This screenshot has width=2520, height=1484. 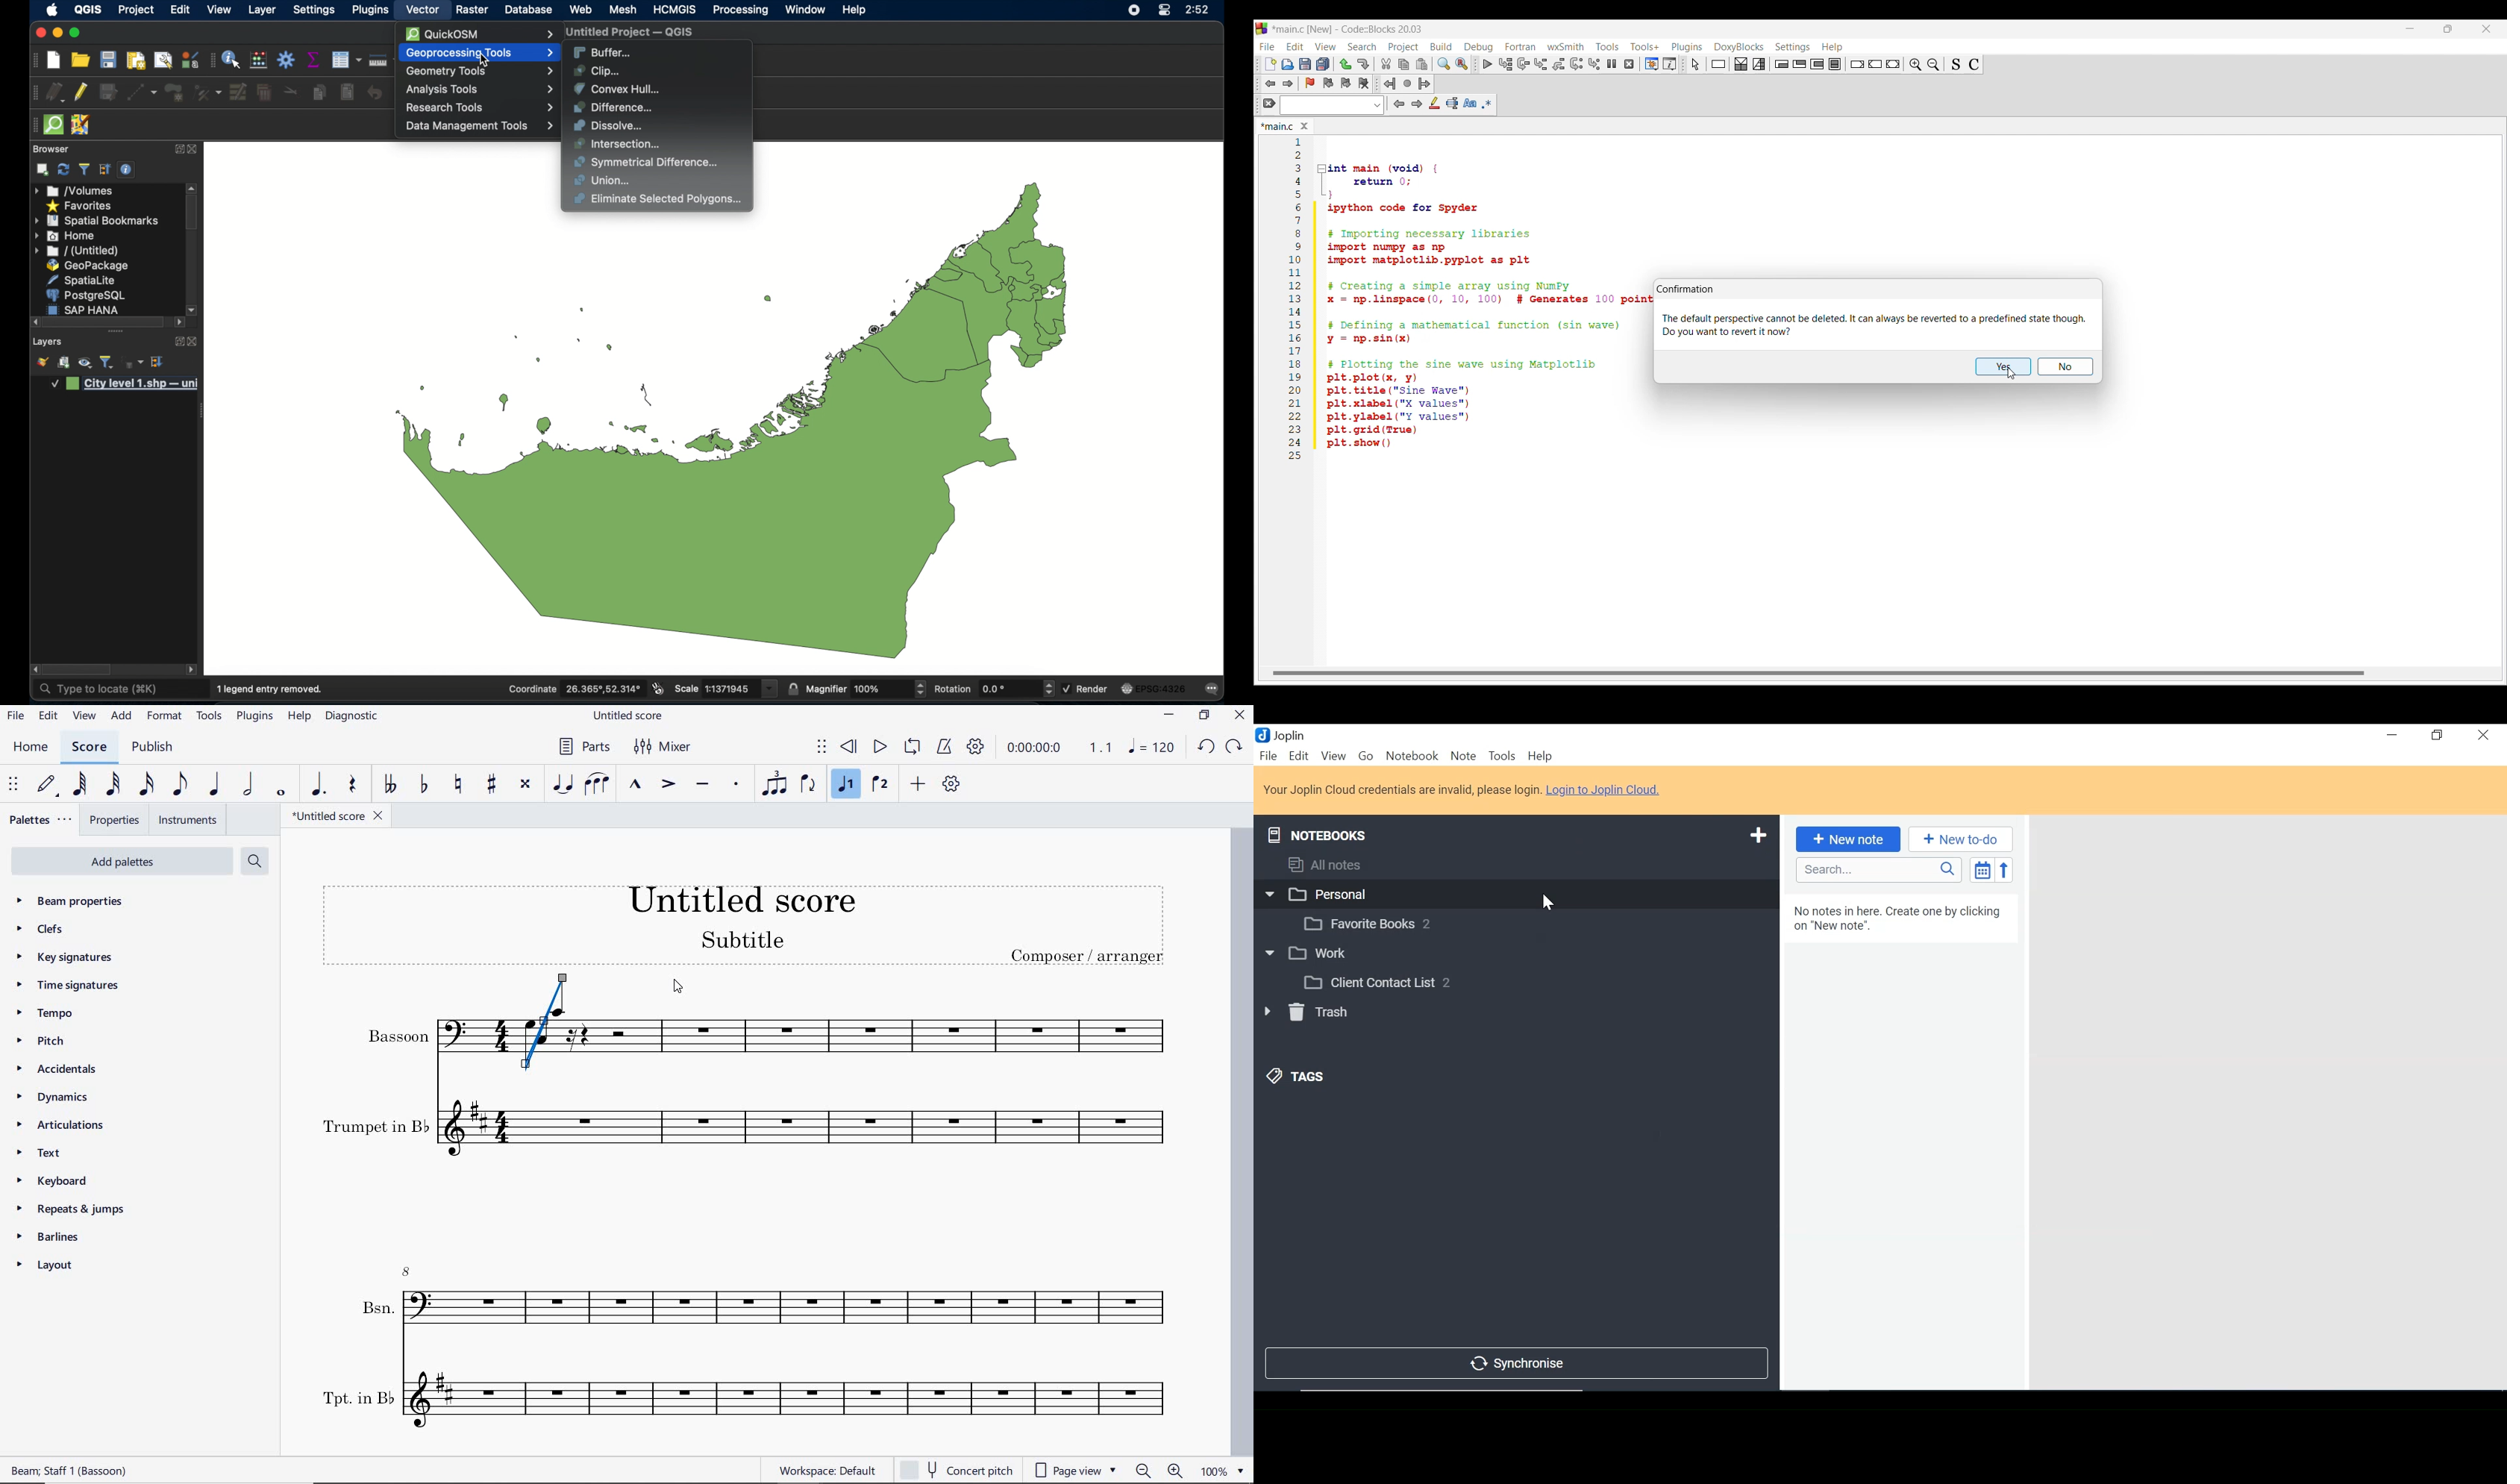 What do you see at coordinates (43, 1041) in the screenshot?
I see `pitch` at bounding box center [43, 1041].